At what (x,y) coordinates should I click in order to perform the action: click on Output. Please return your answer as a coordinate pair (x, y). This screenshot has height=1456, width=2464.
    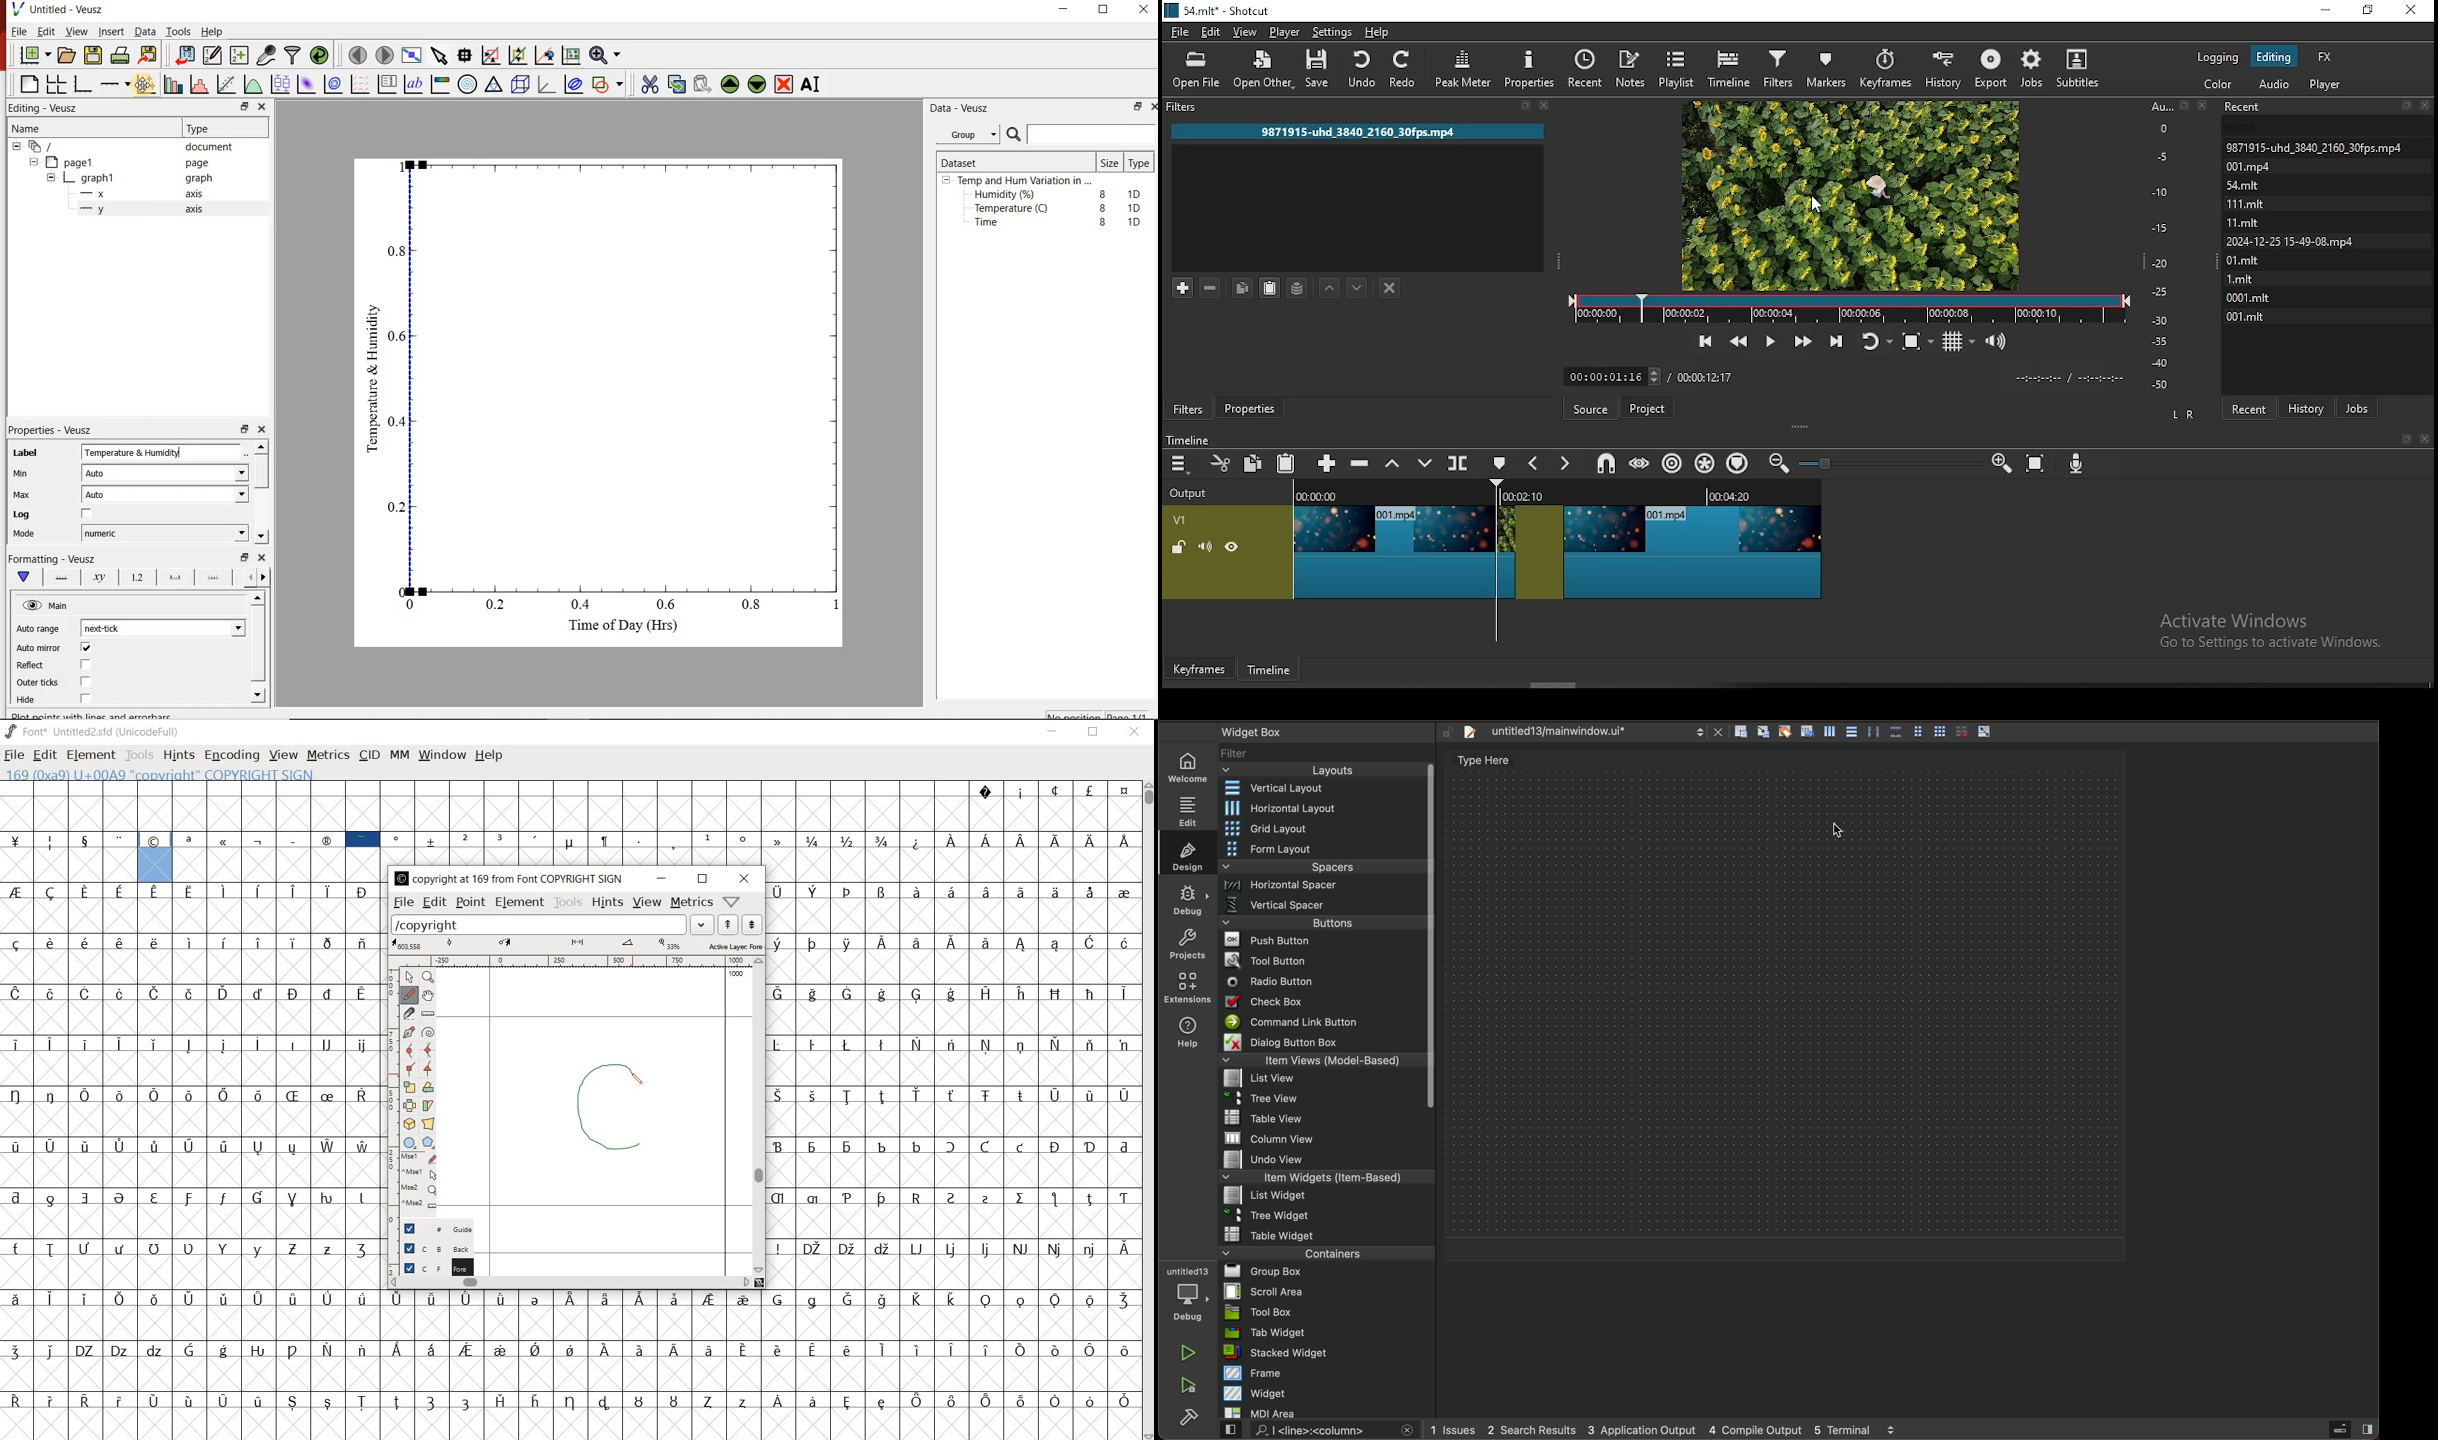
    Looking at the image, I should click on (1192, 493).